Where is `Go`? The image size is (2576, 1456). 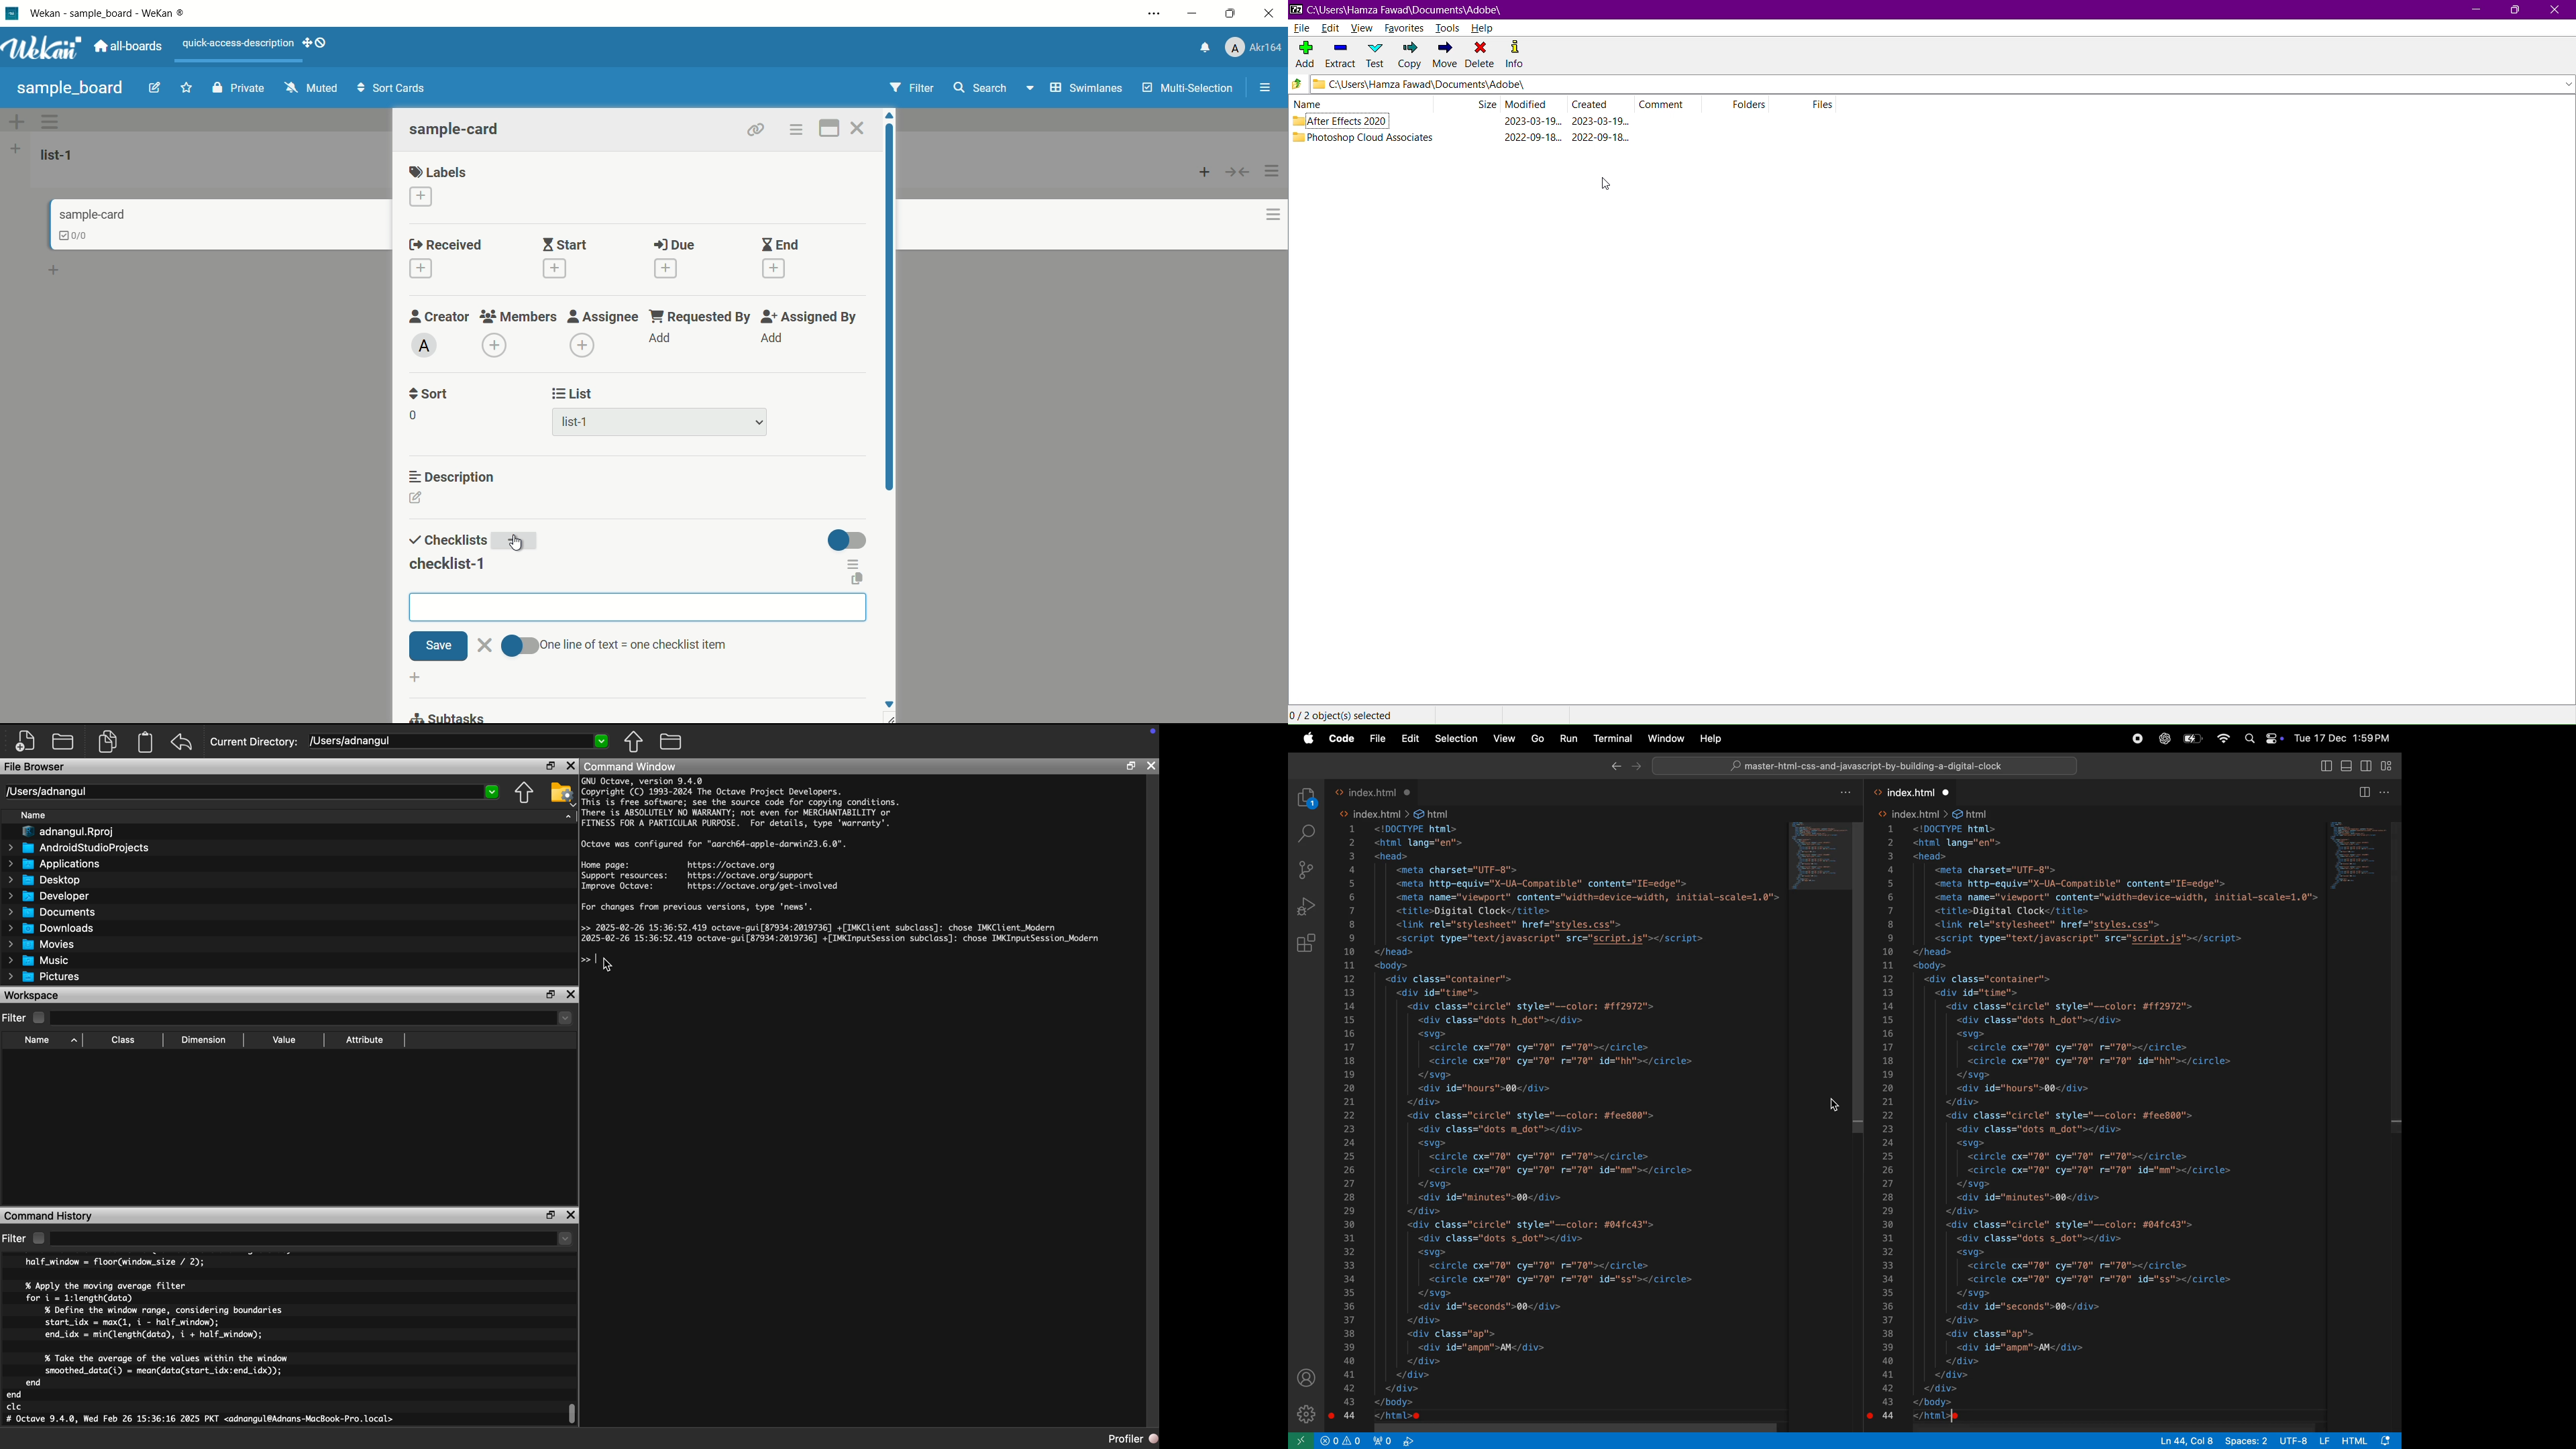 Go is located at coordinates (1537, 737).